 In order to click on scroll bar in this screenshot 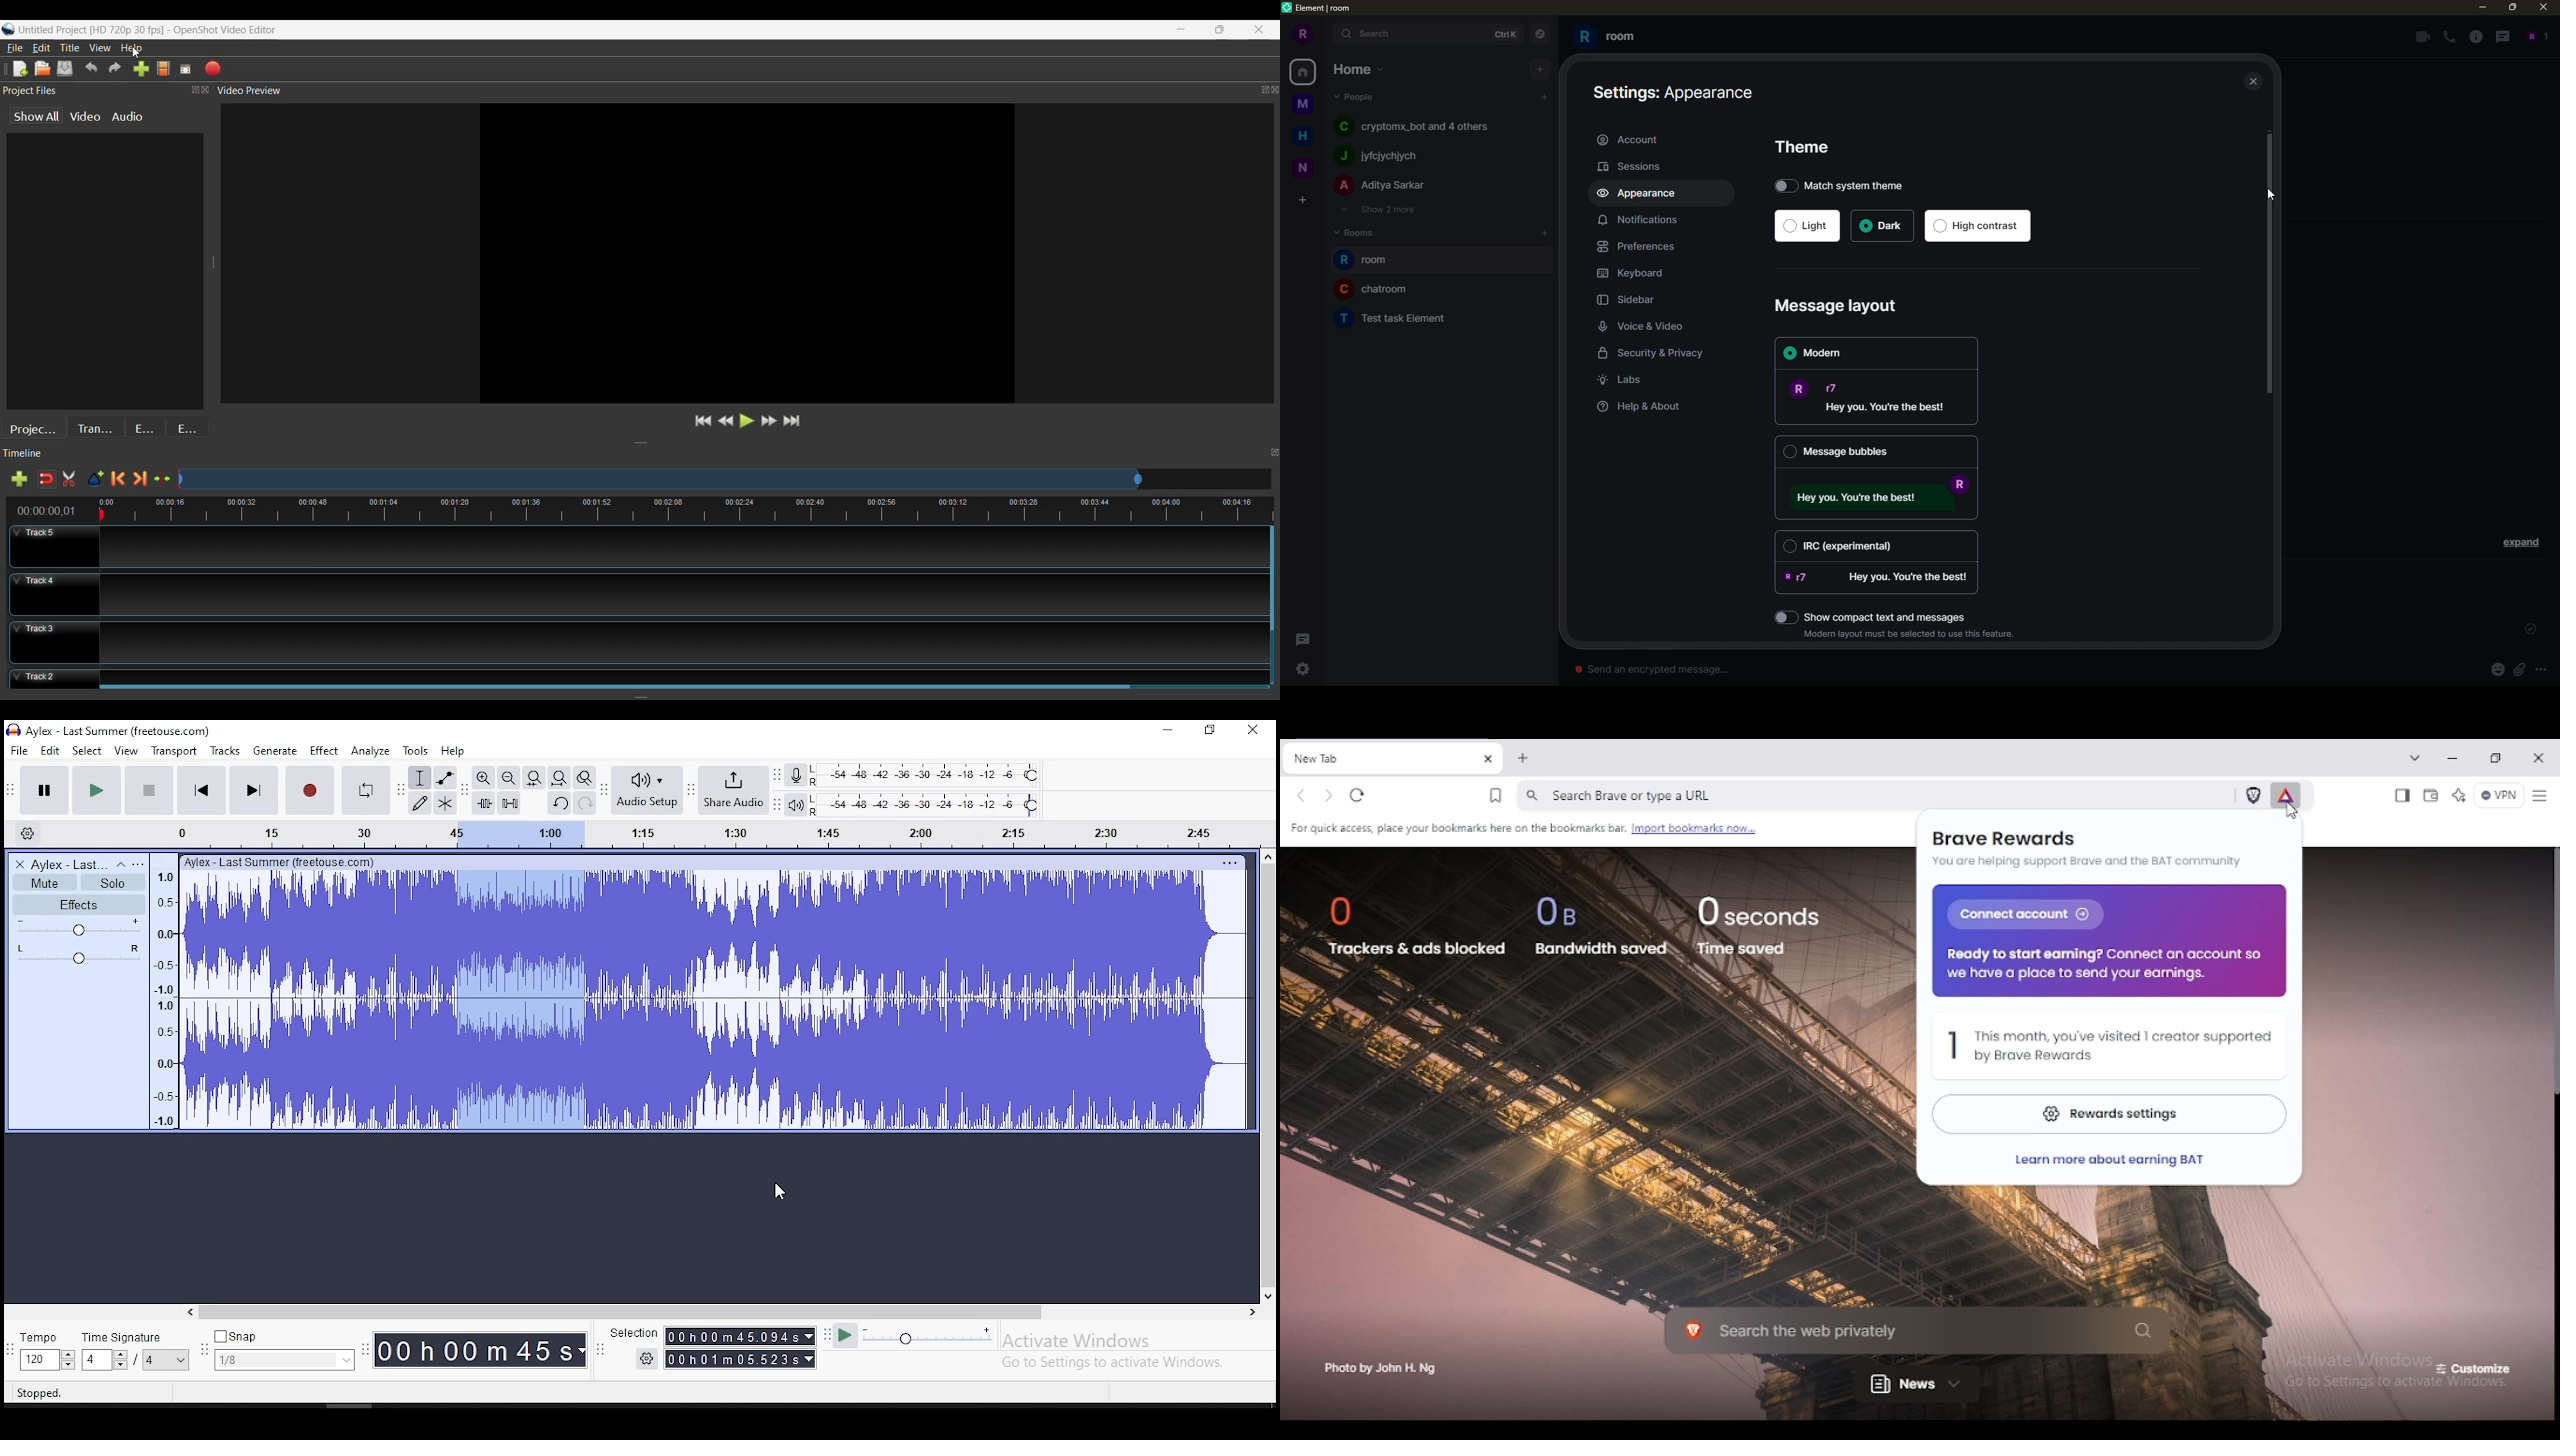, I will do `click(2271, 267)`.